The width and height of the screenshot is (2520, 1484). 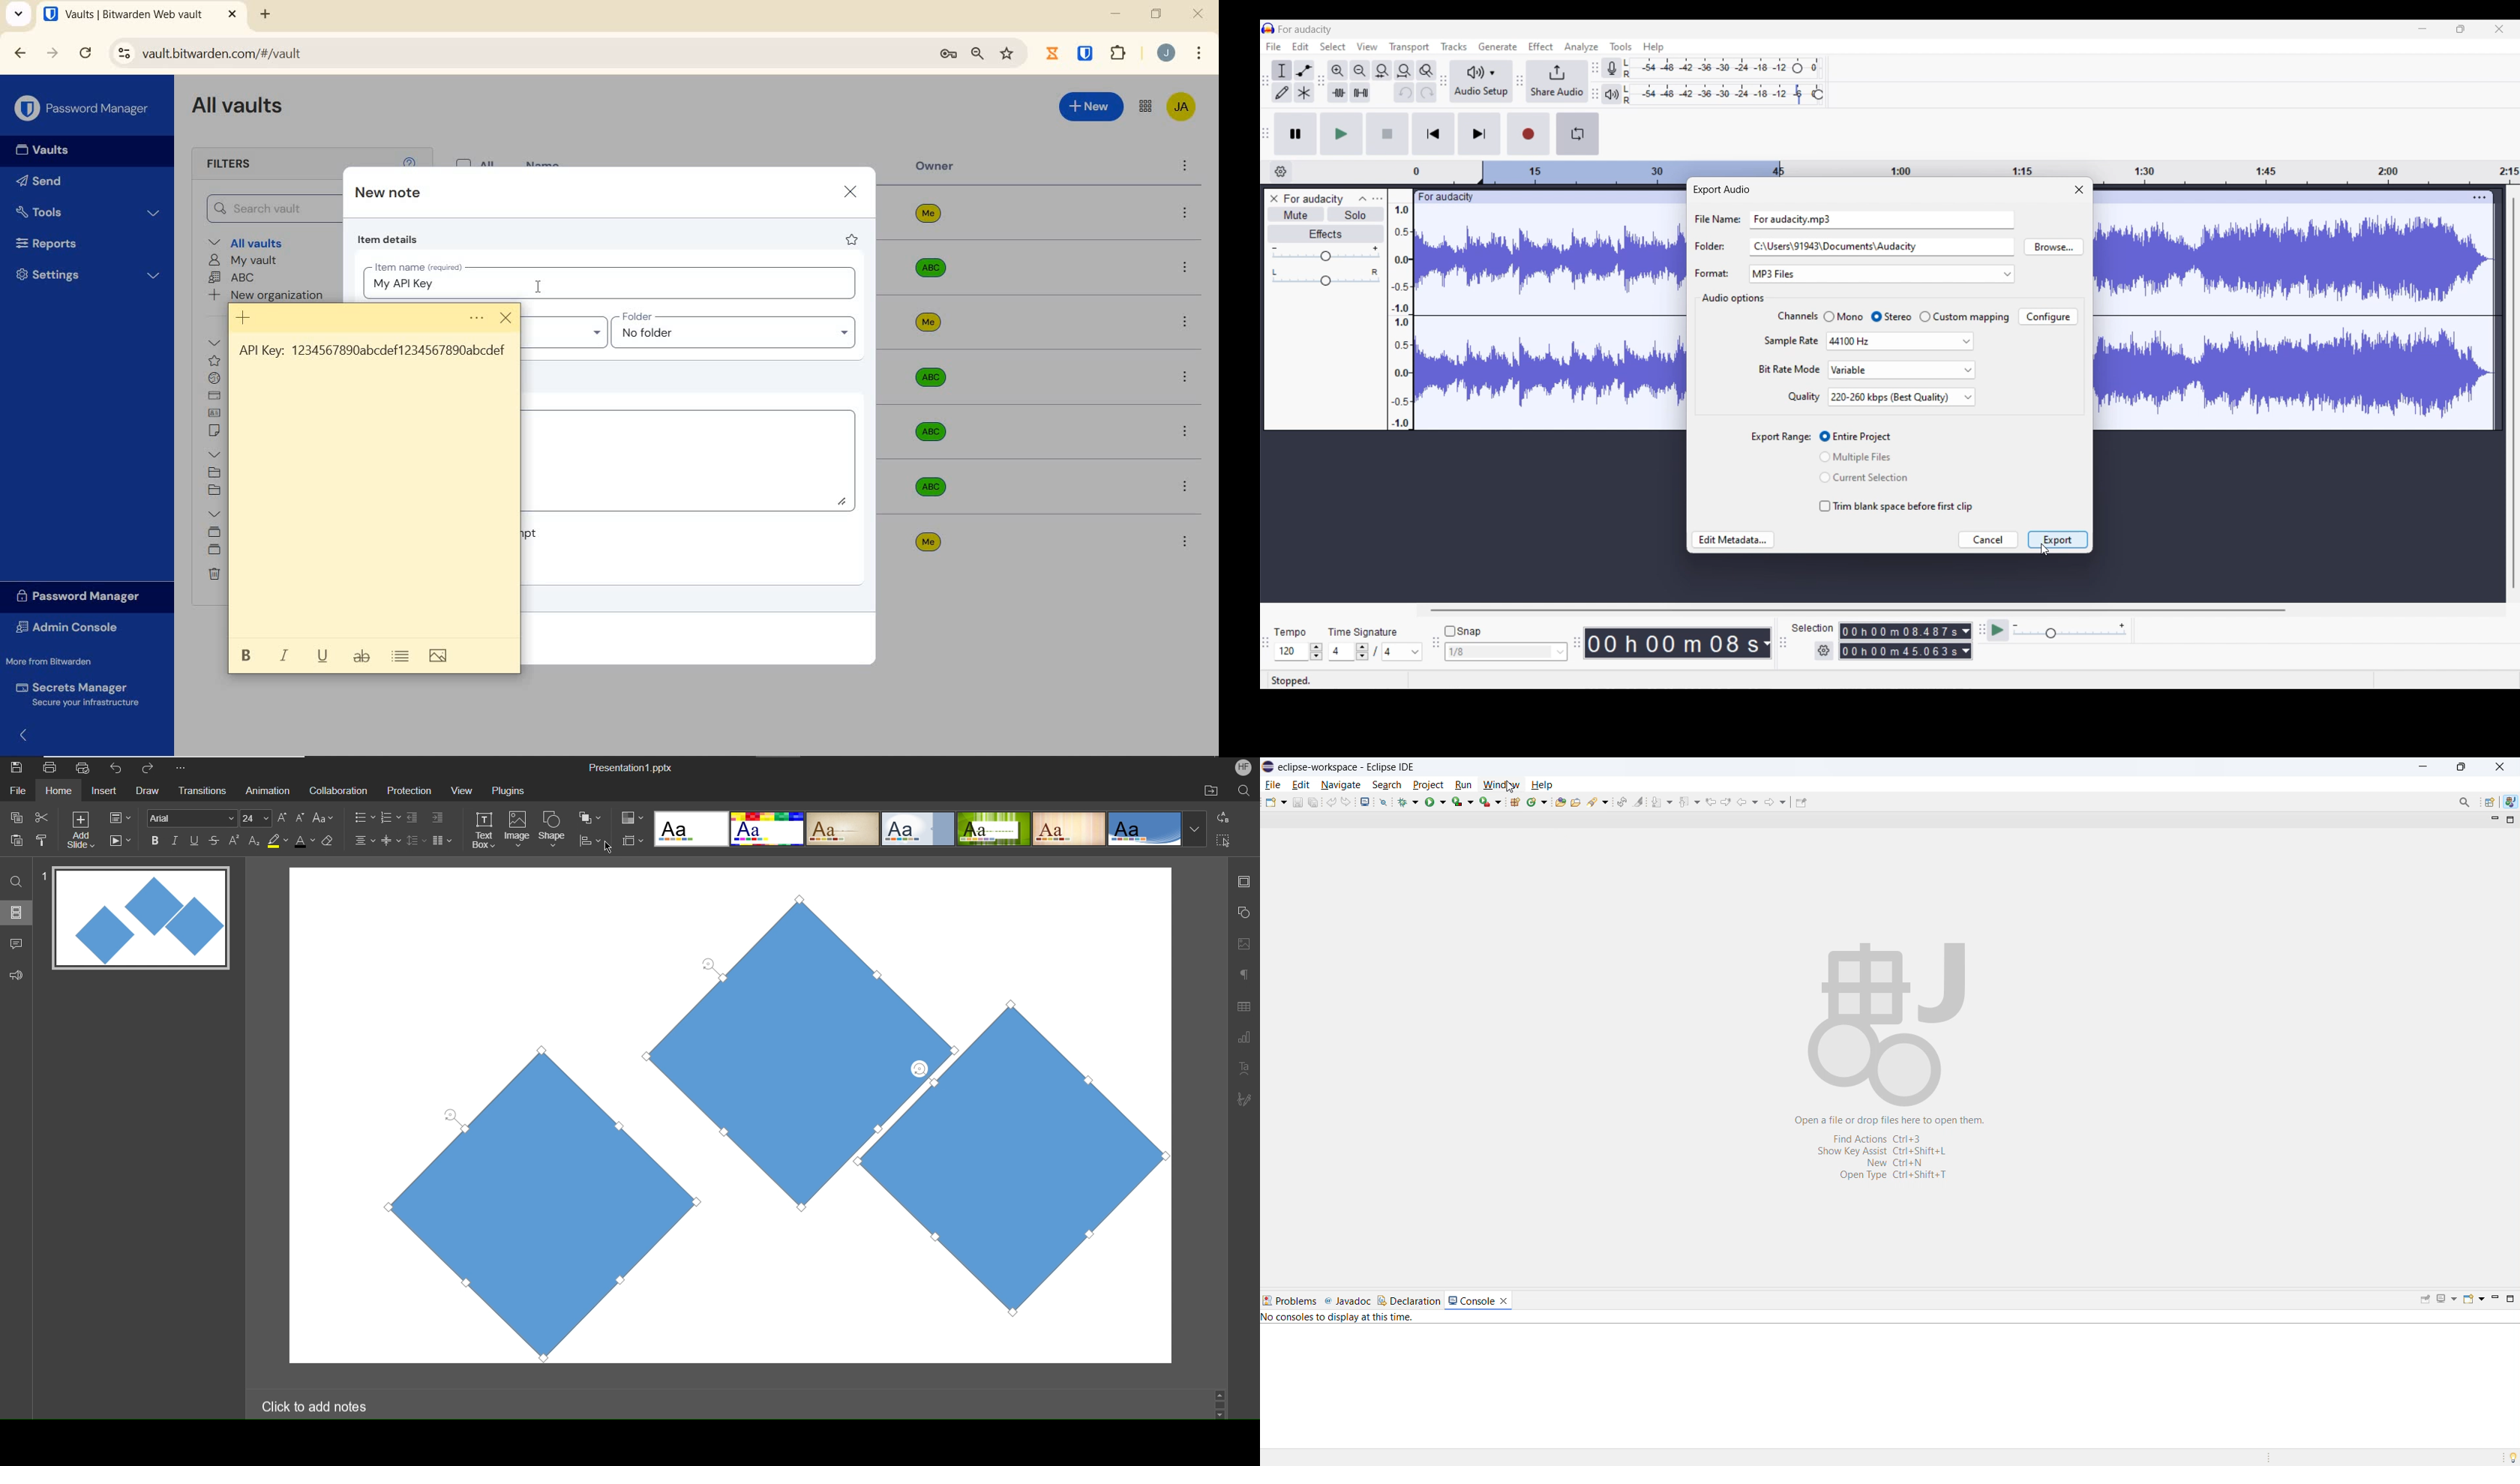 What do you see at coordinates (1360, 71) in the screenshot?
I see `Zoom out` at bounding box center [1360, 71].